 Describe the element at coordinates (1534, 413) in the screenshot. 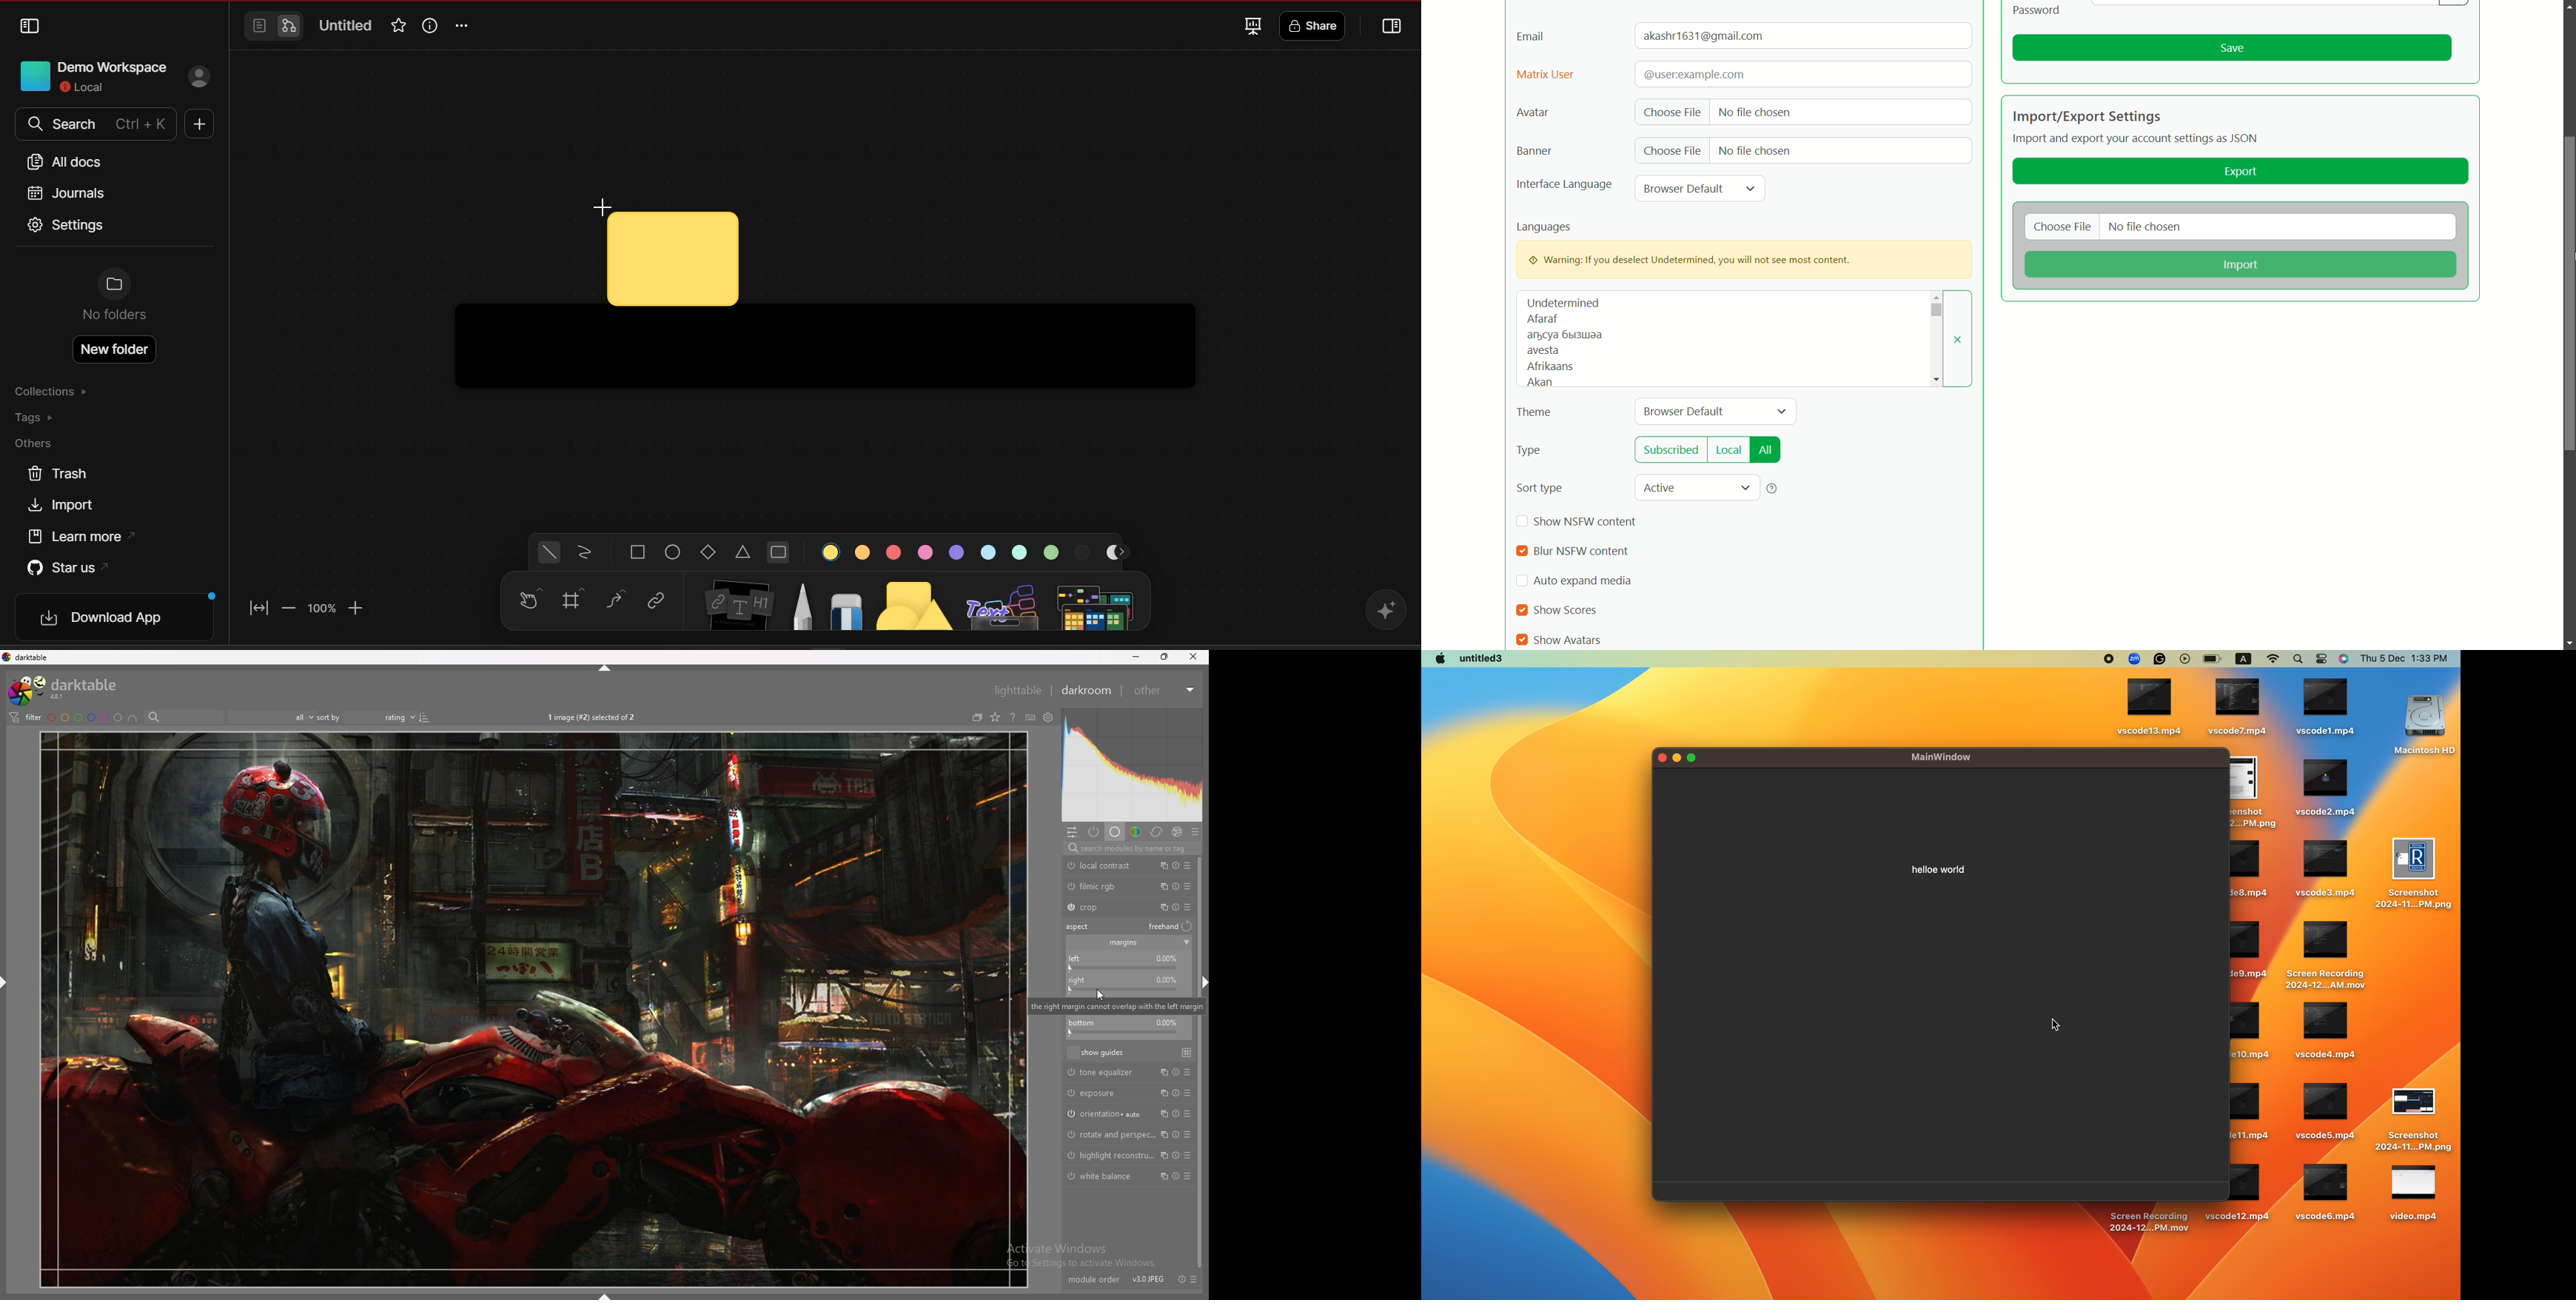

I see `theme` at that location.